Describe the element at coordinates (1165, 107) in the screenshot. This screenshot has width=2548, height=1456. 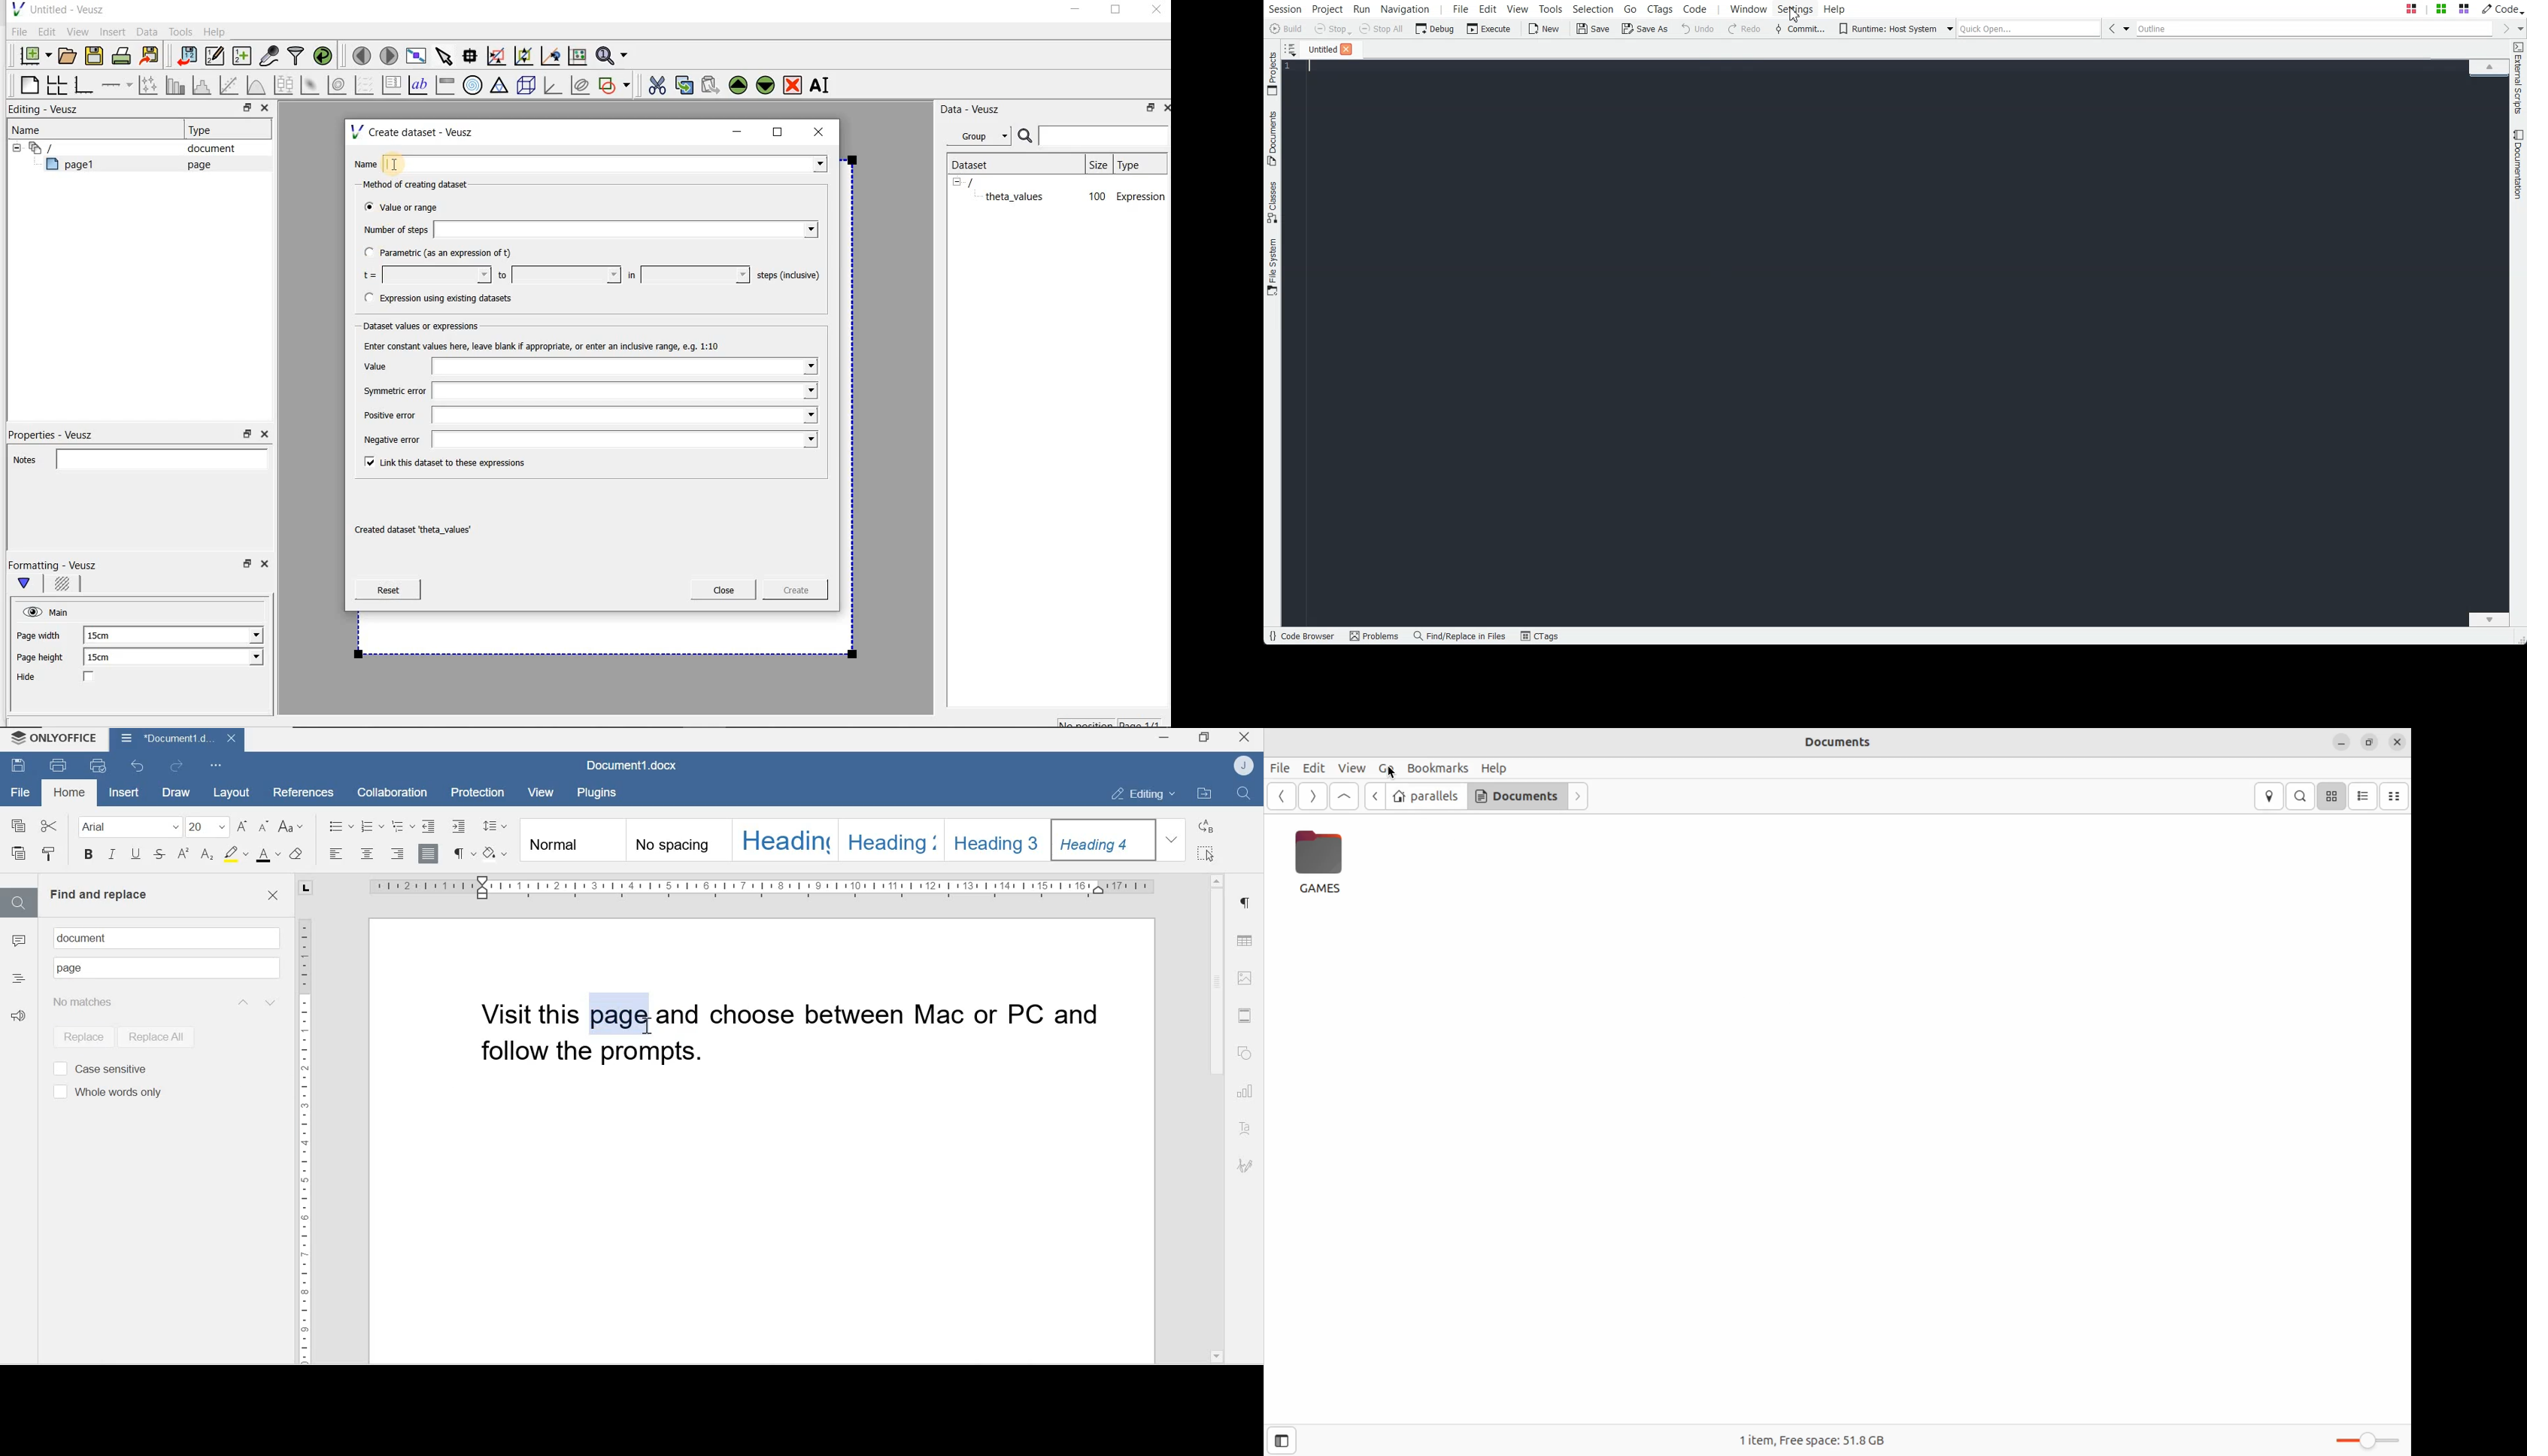
I see `Close` at that location.